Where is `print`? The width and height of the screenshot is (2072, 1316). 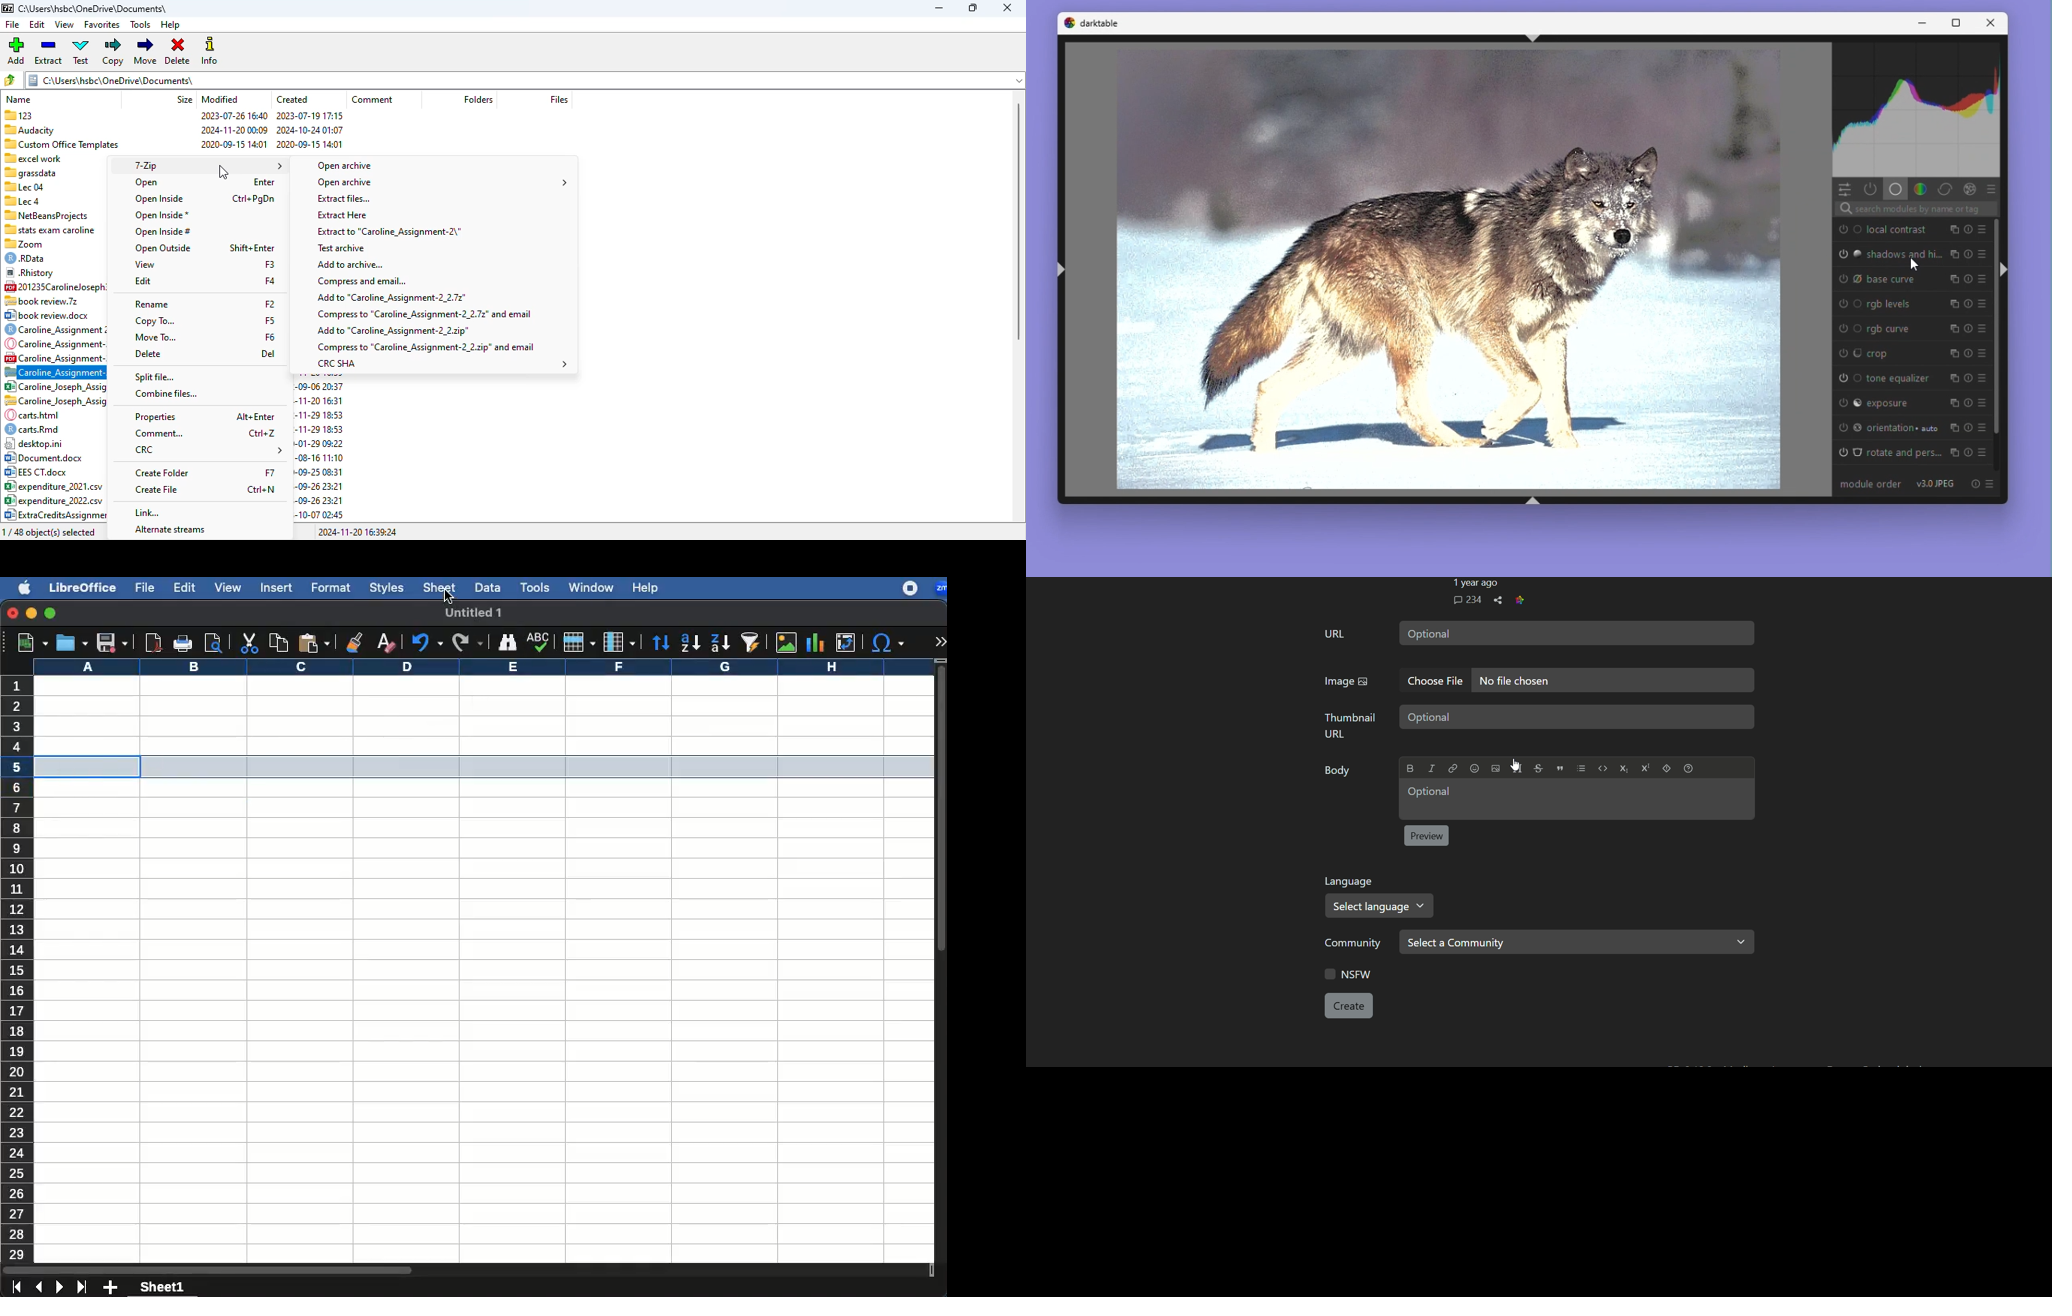 print is located at coordinates (184, 644).